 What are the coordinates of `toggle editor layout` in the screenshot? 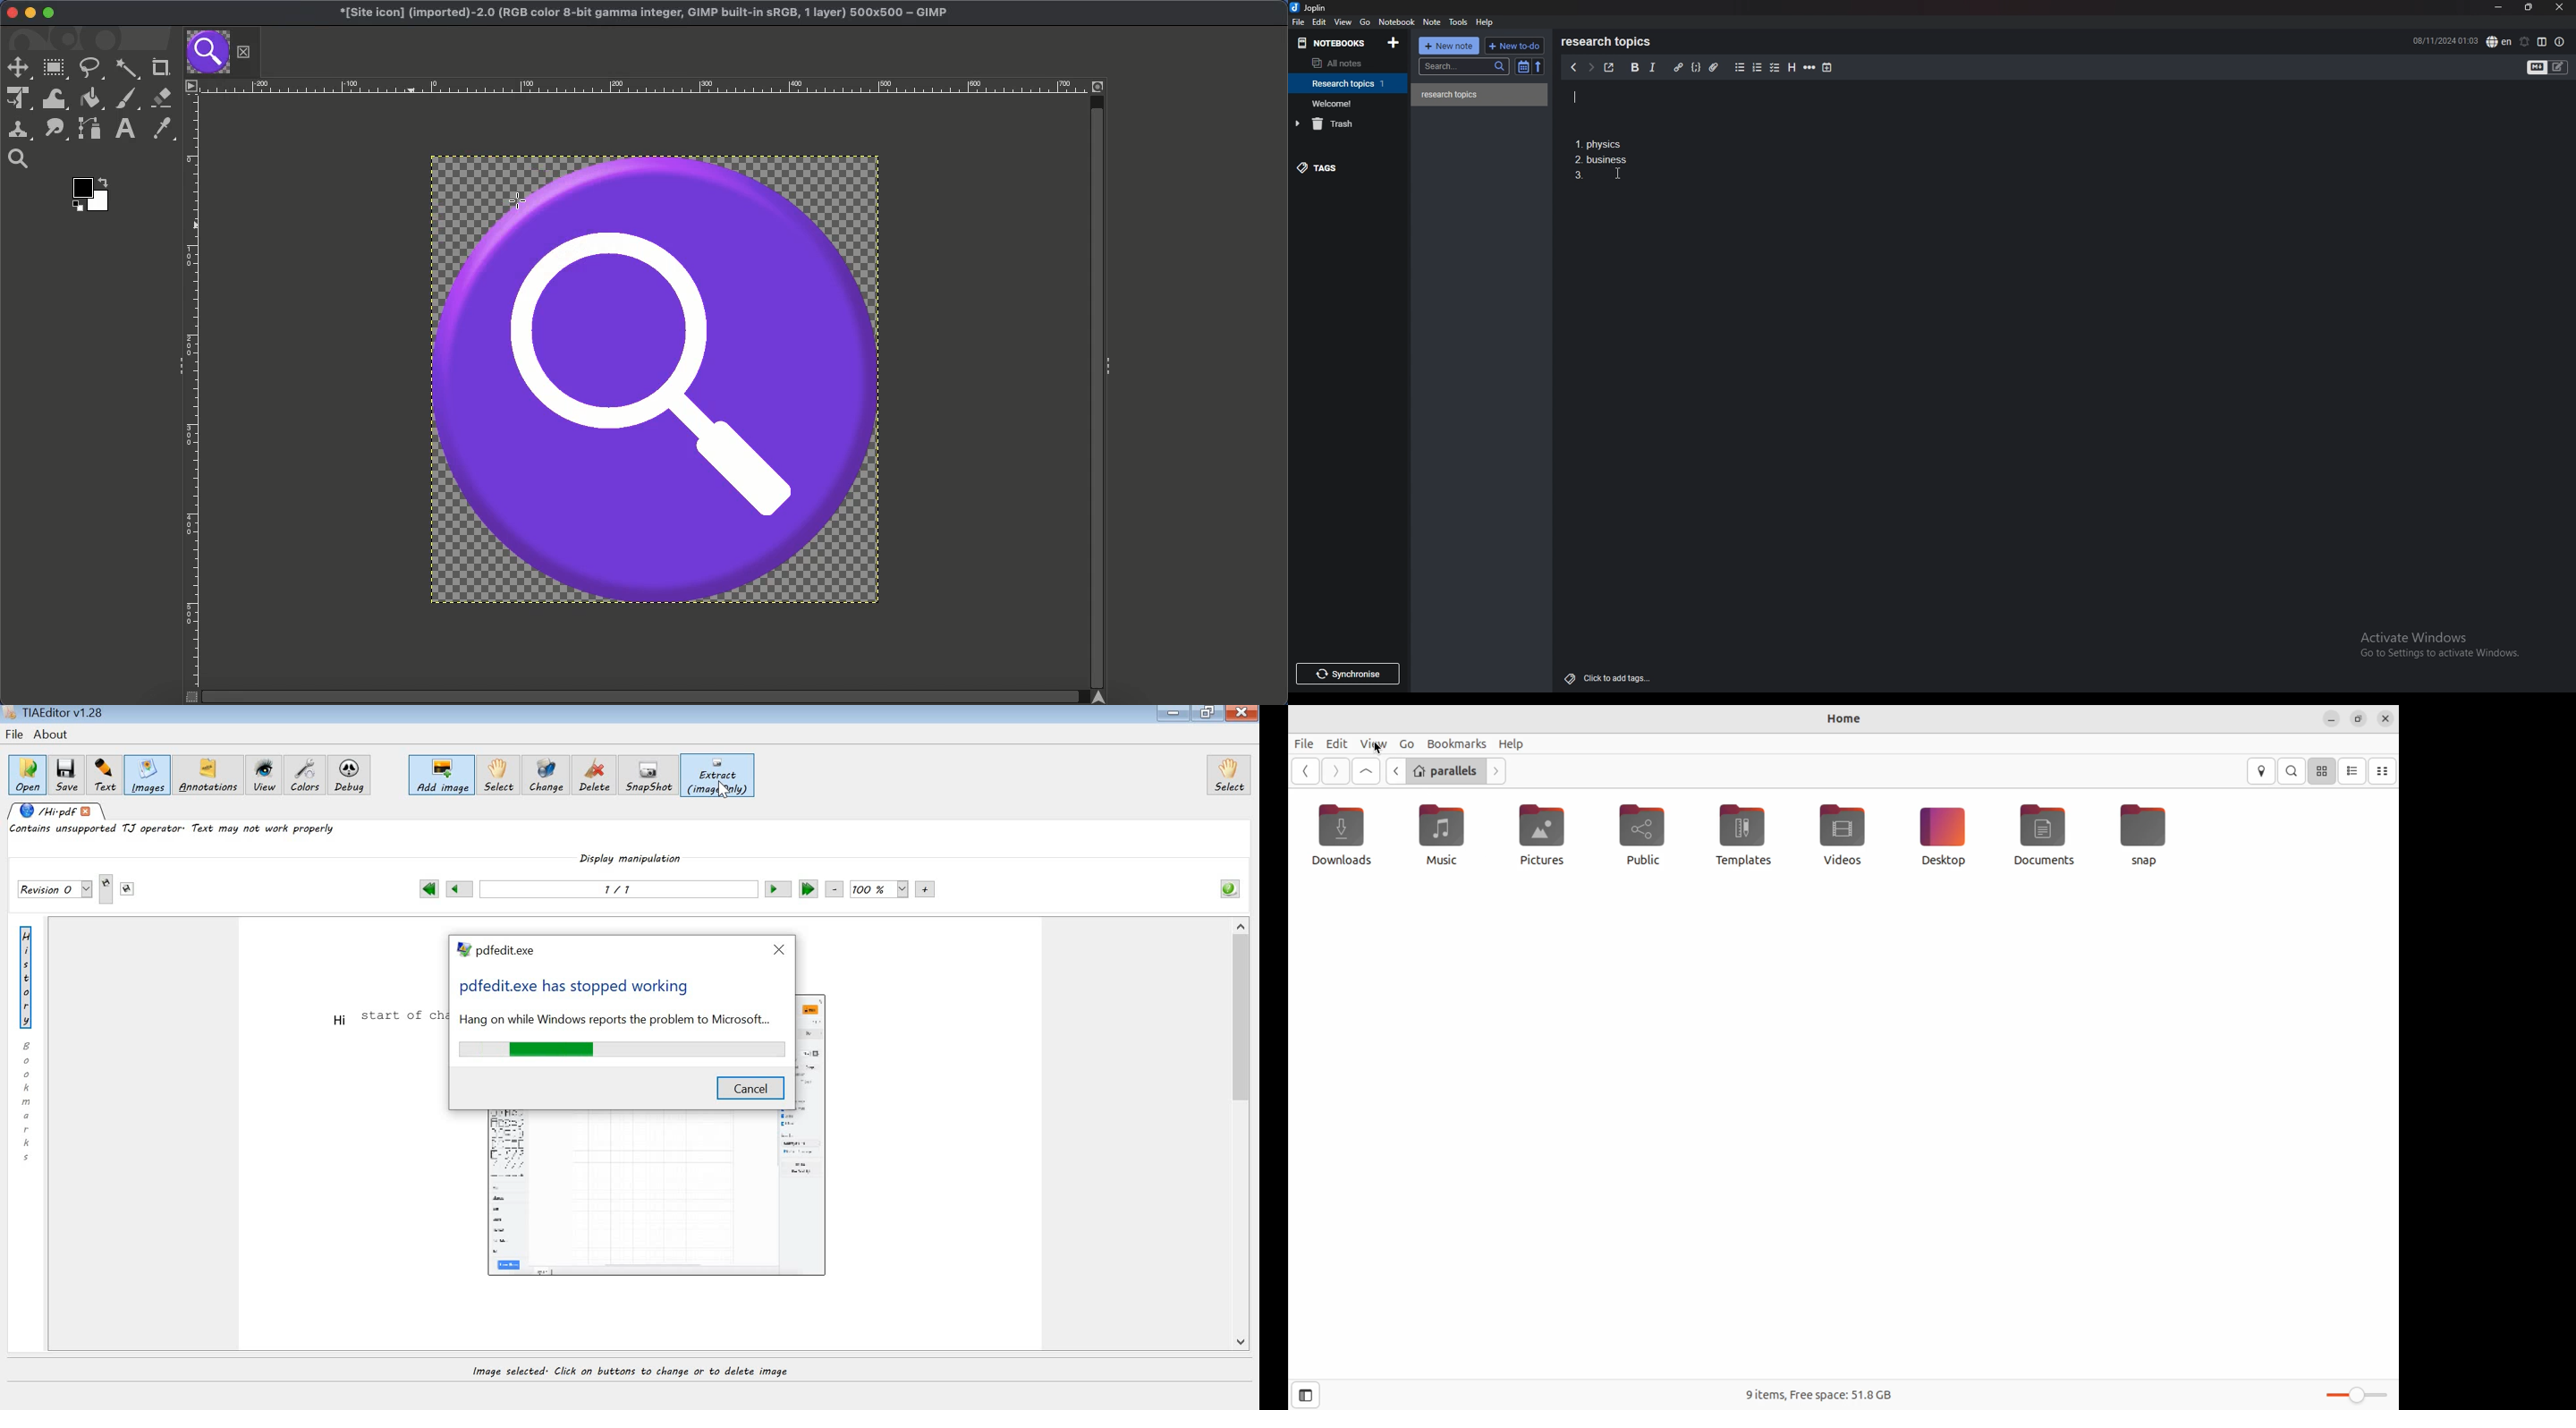 It's located at (2542, 42).